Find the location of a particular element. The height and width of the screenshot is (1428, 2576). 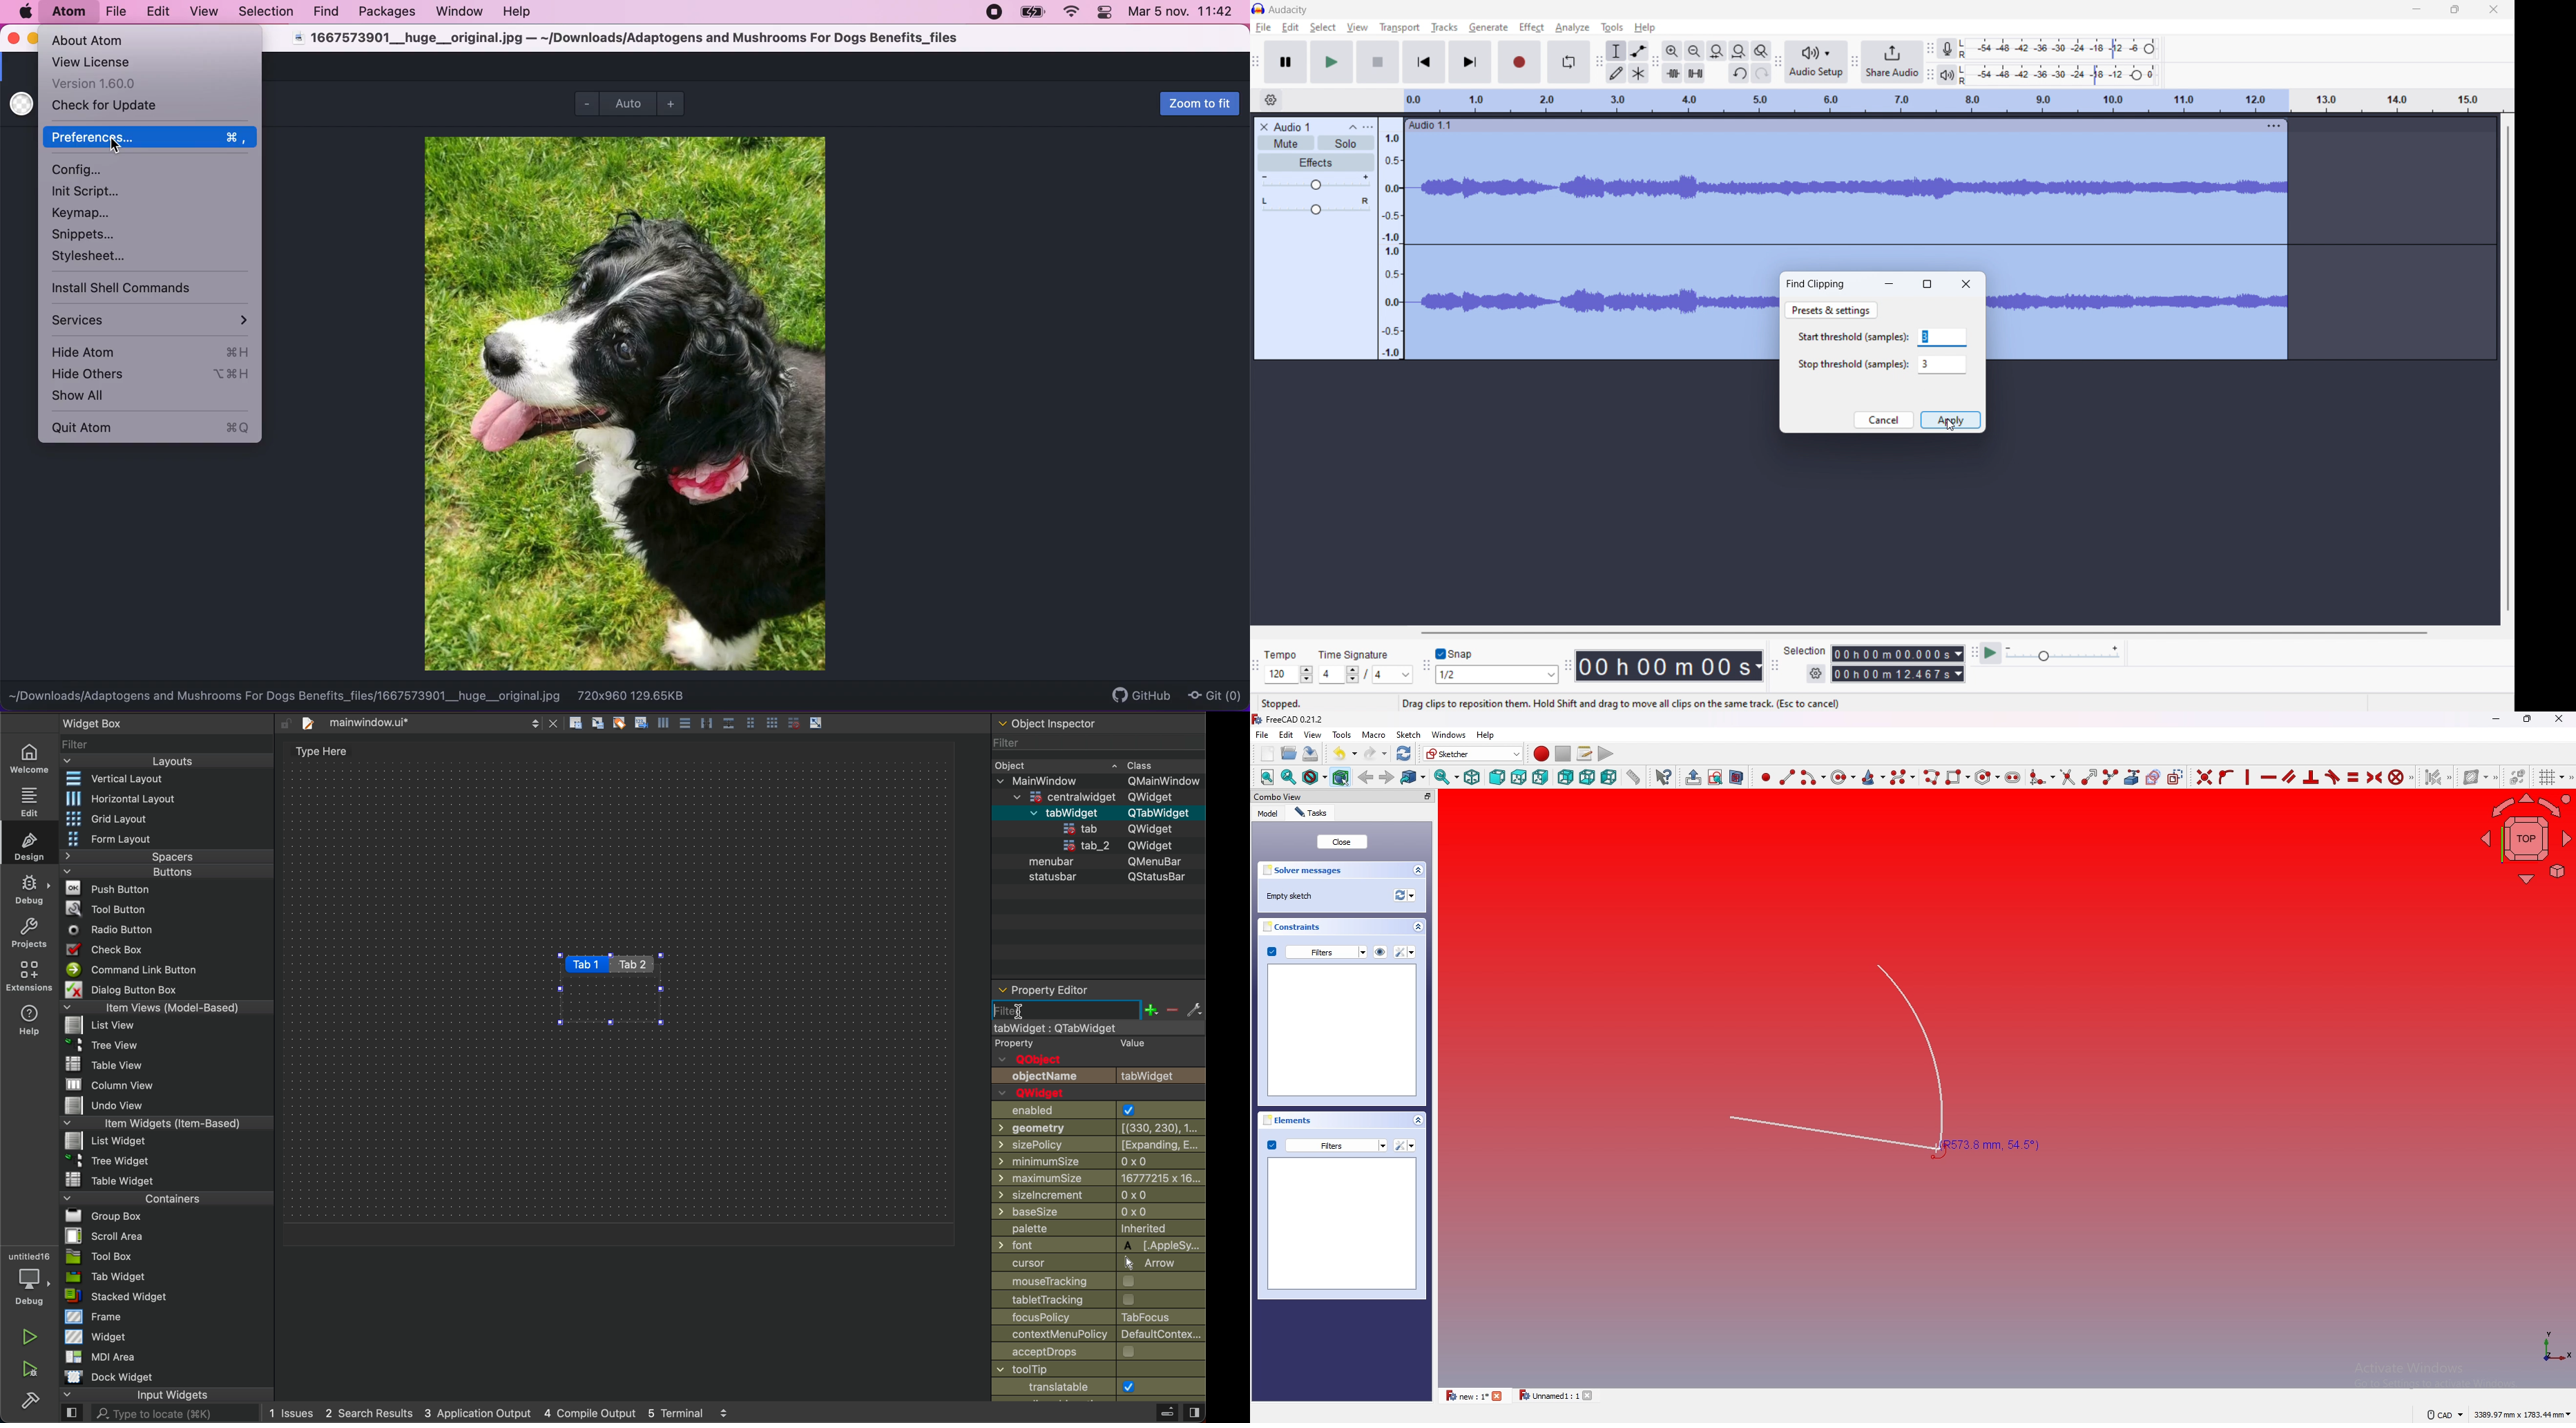

extend edge is located at coordinates (2087, 776).